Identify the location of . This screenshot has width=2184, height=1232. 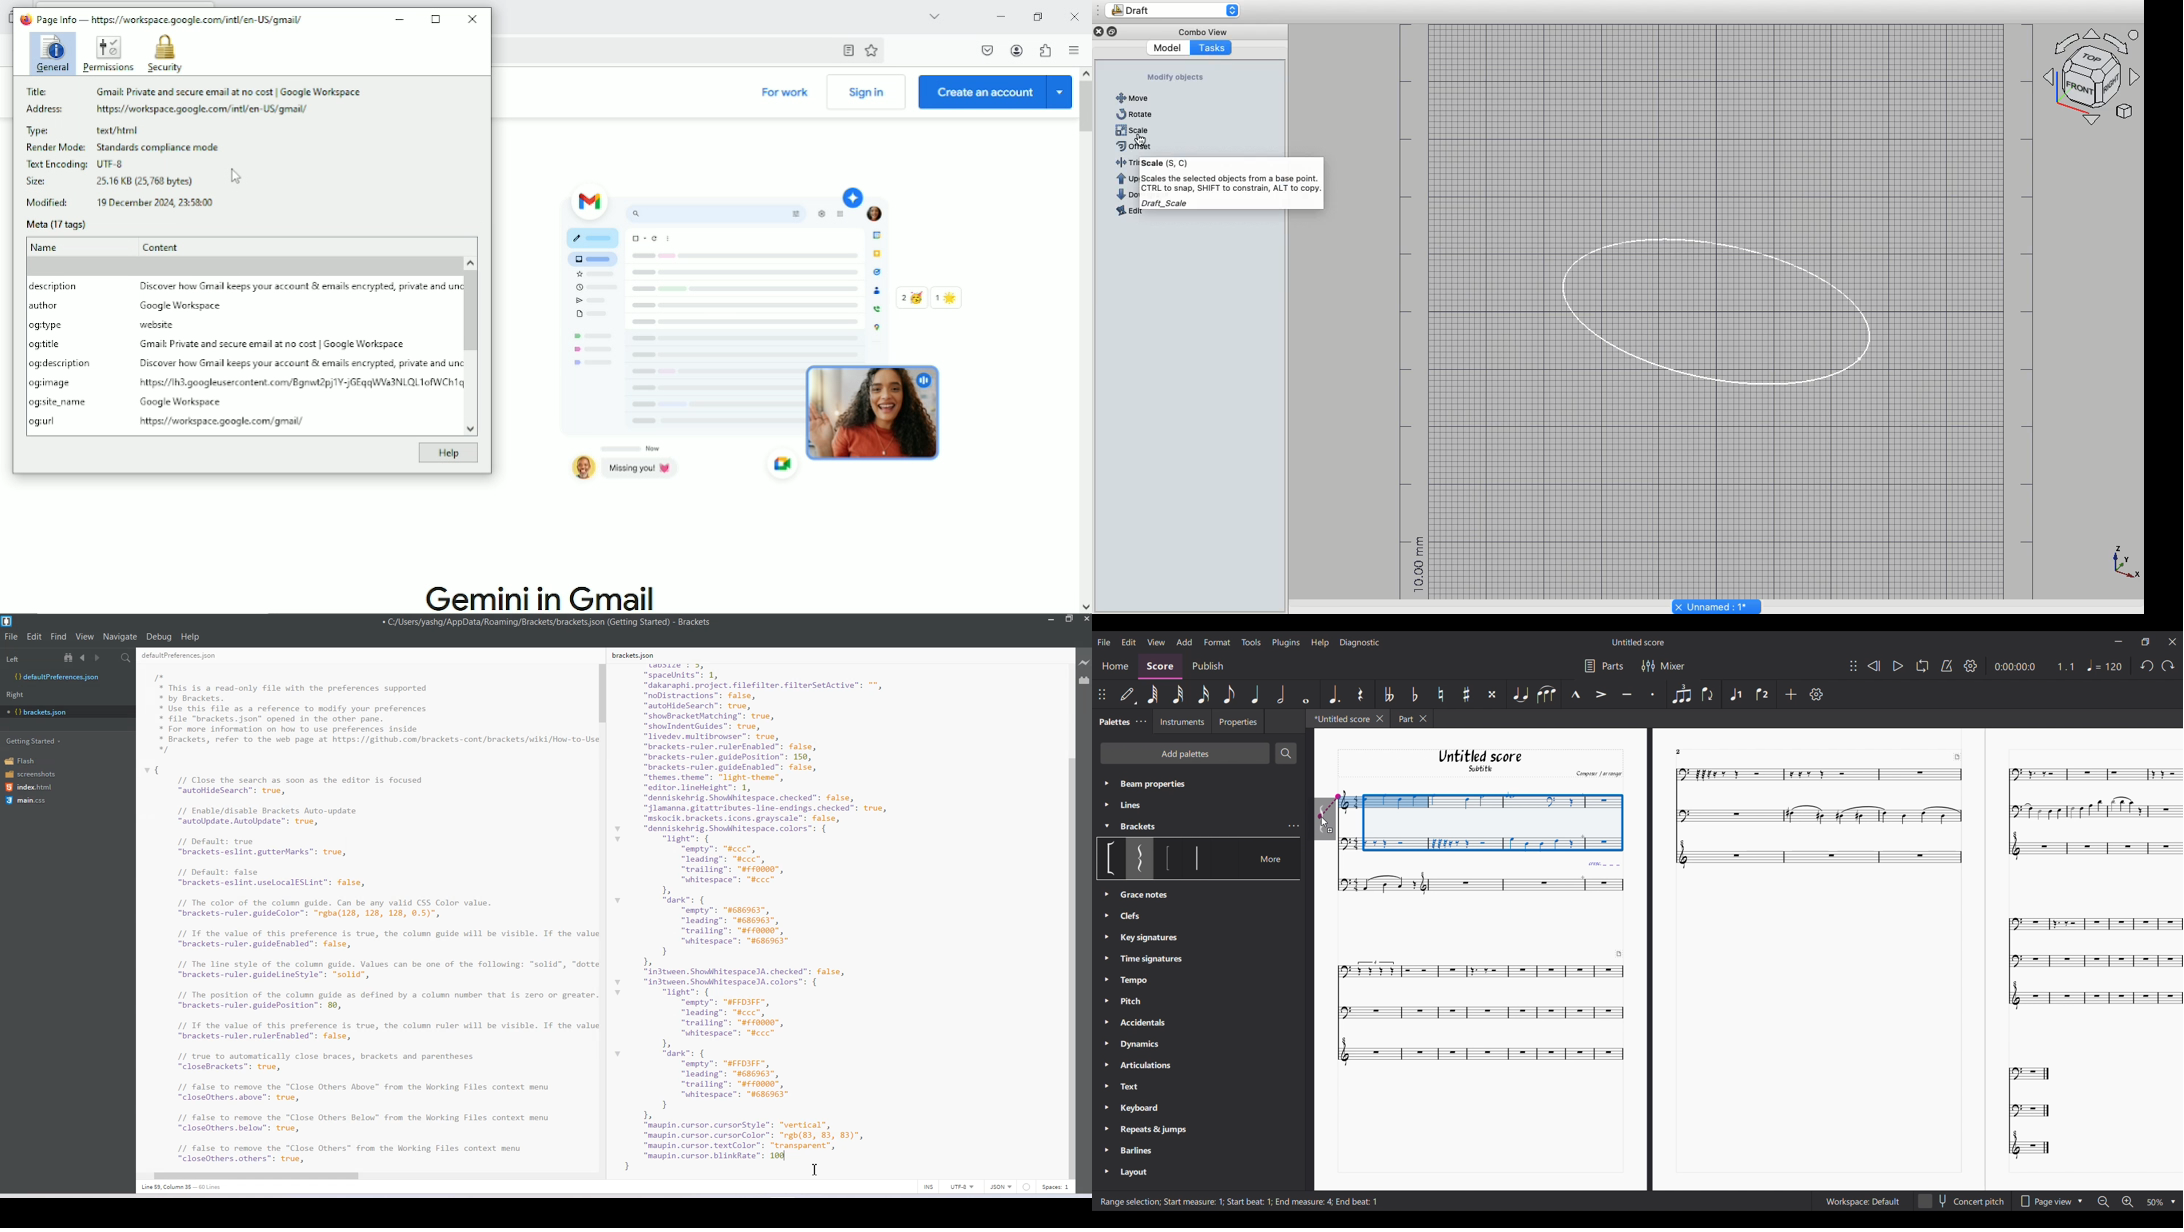
(2095, 926).